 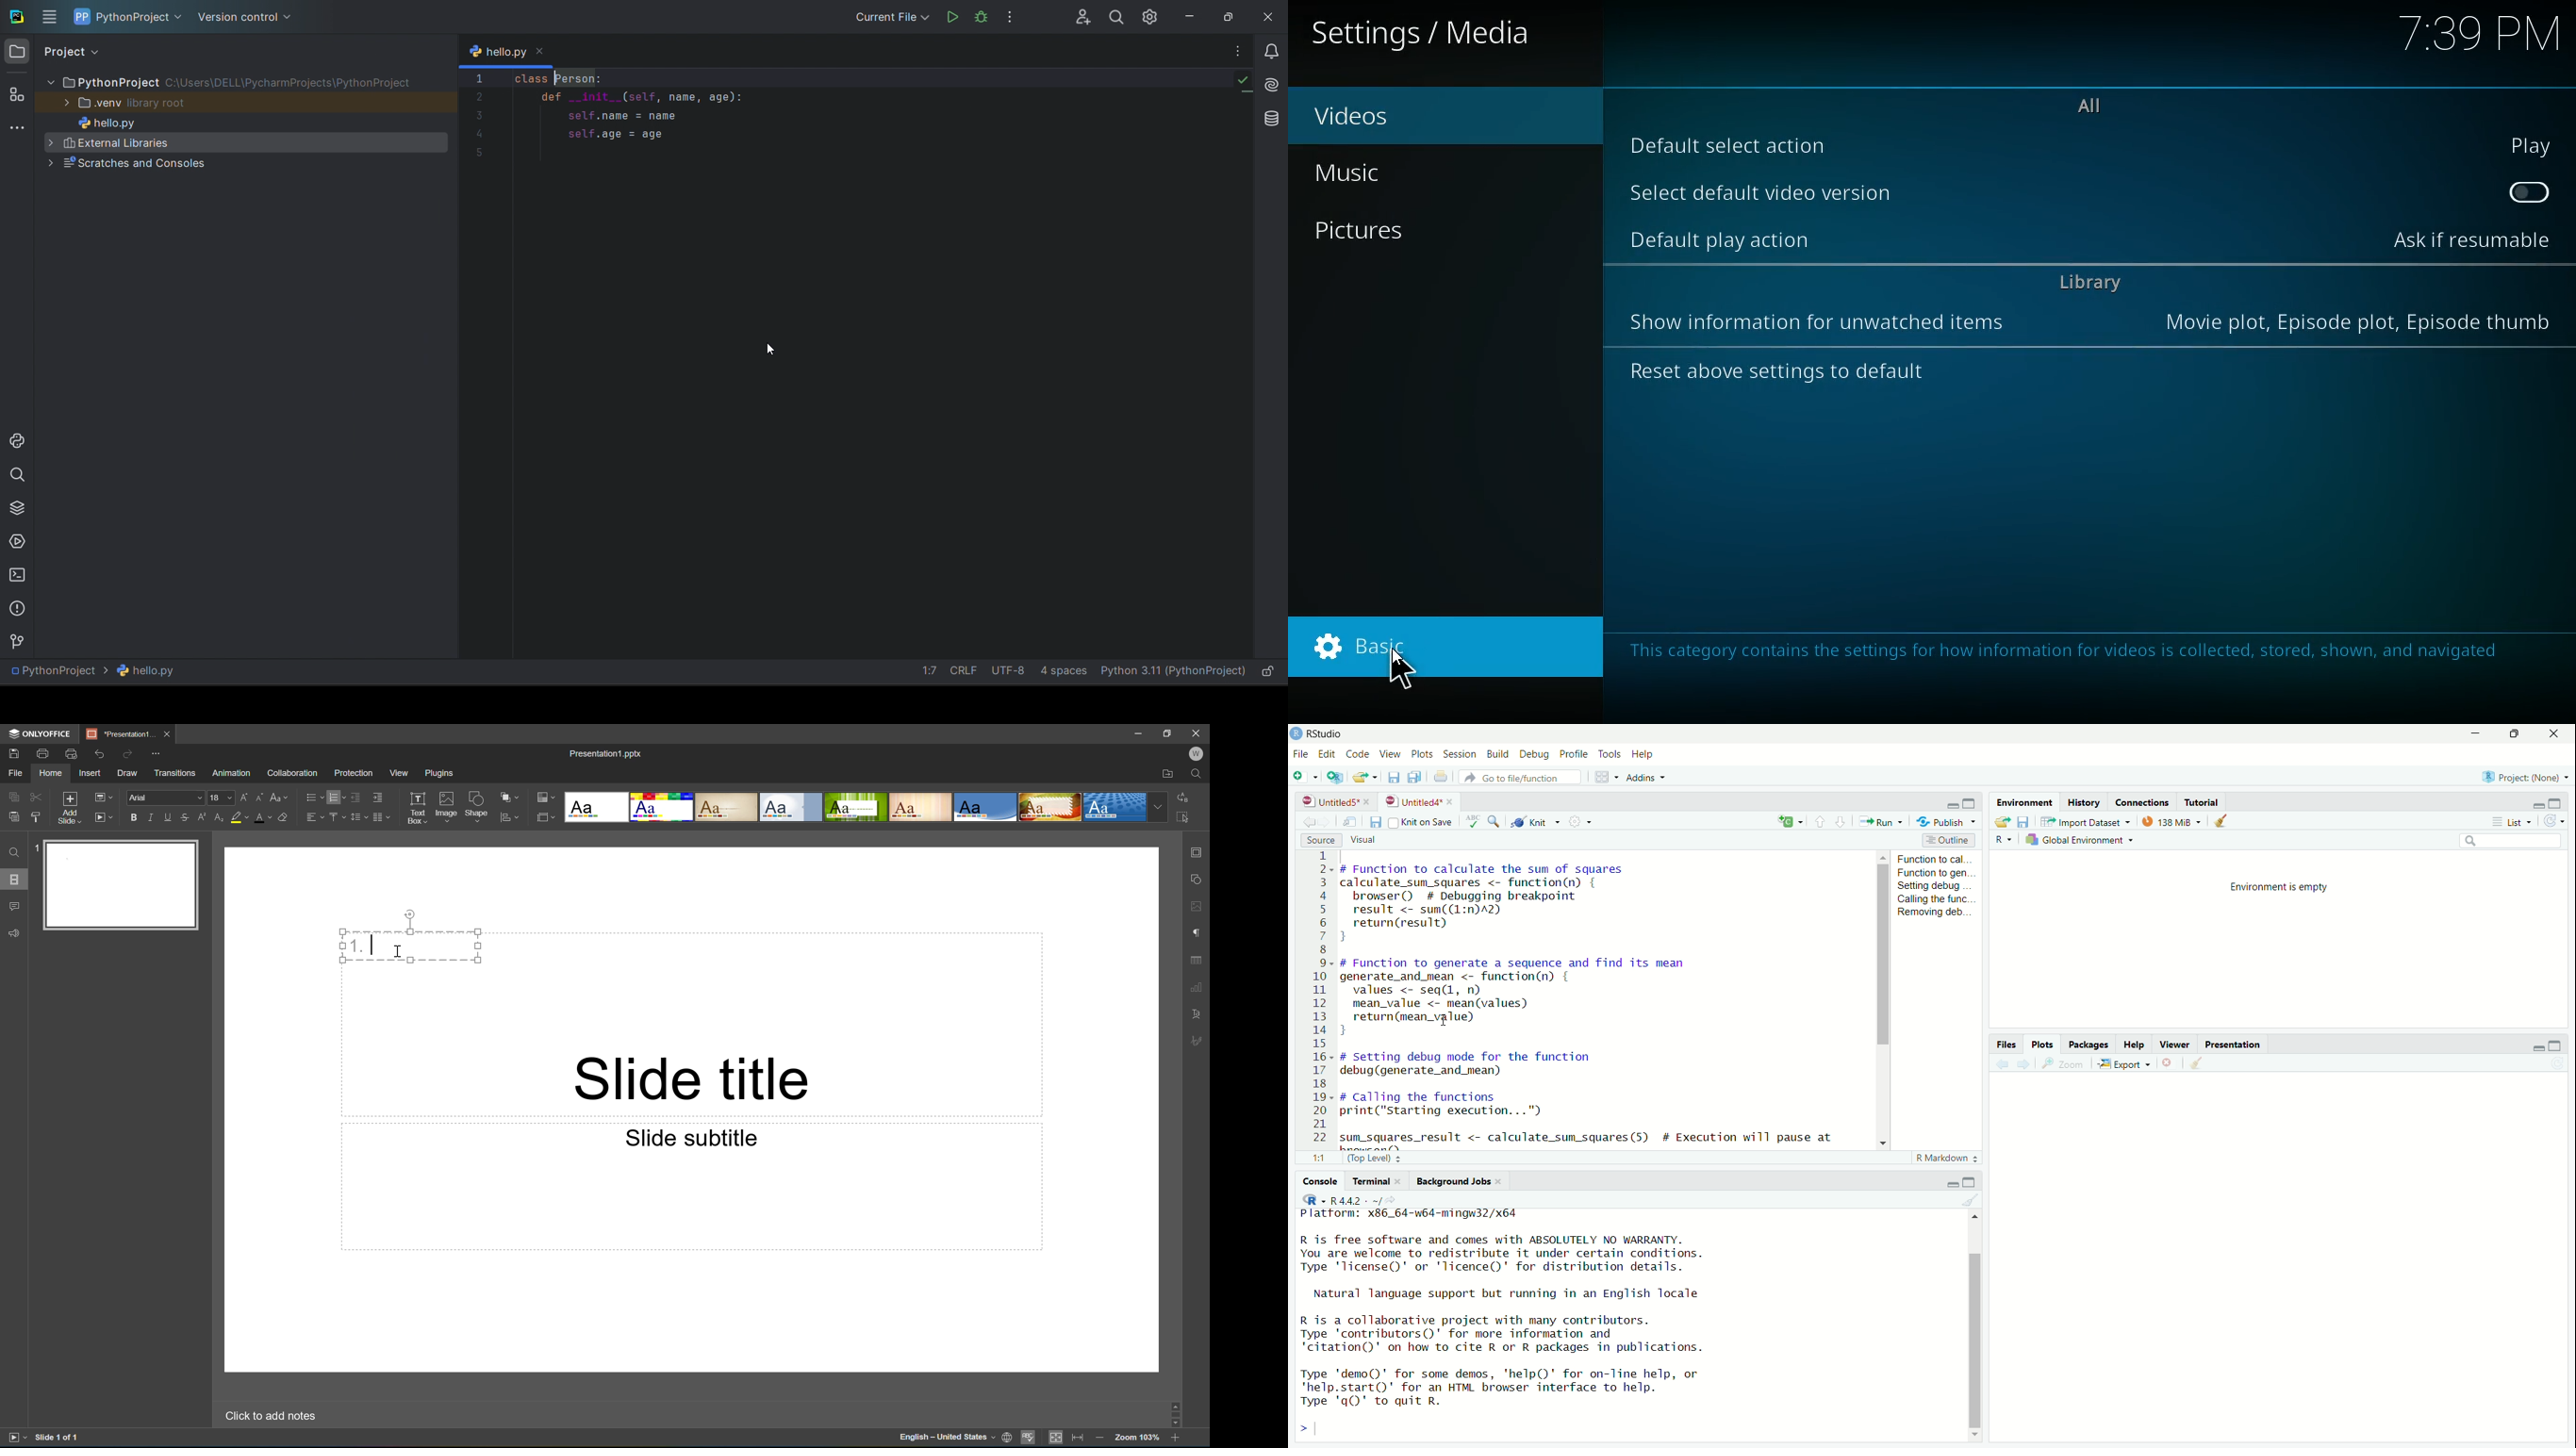 What do you see at coordinates (2090, 823) in the screenshot?
I see `import dataset` at bounding box center [2090, 823].